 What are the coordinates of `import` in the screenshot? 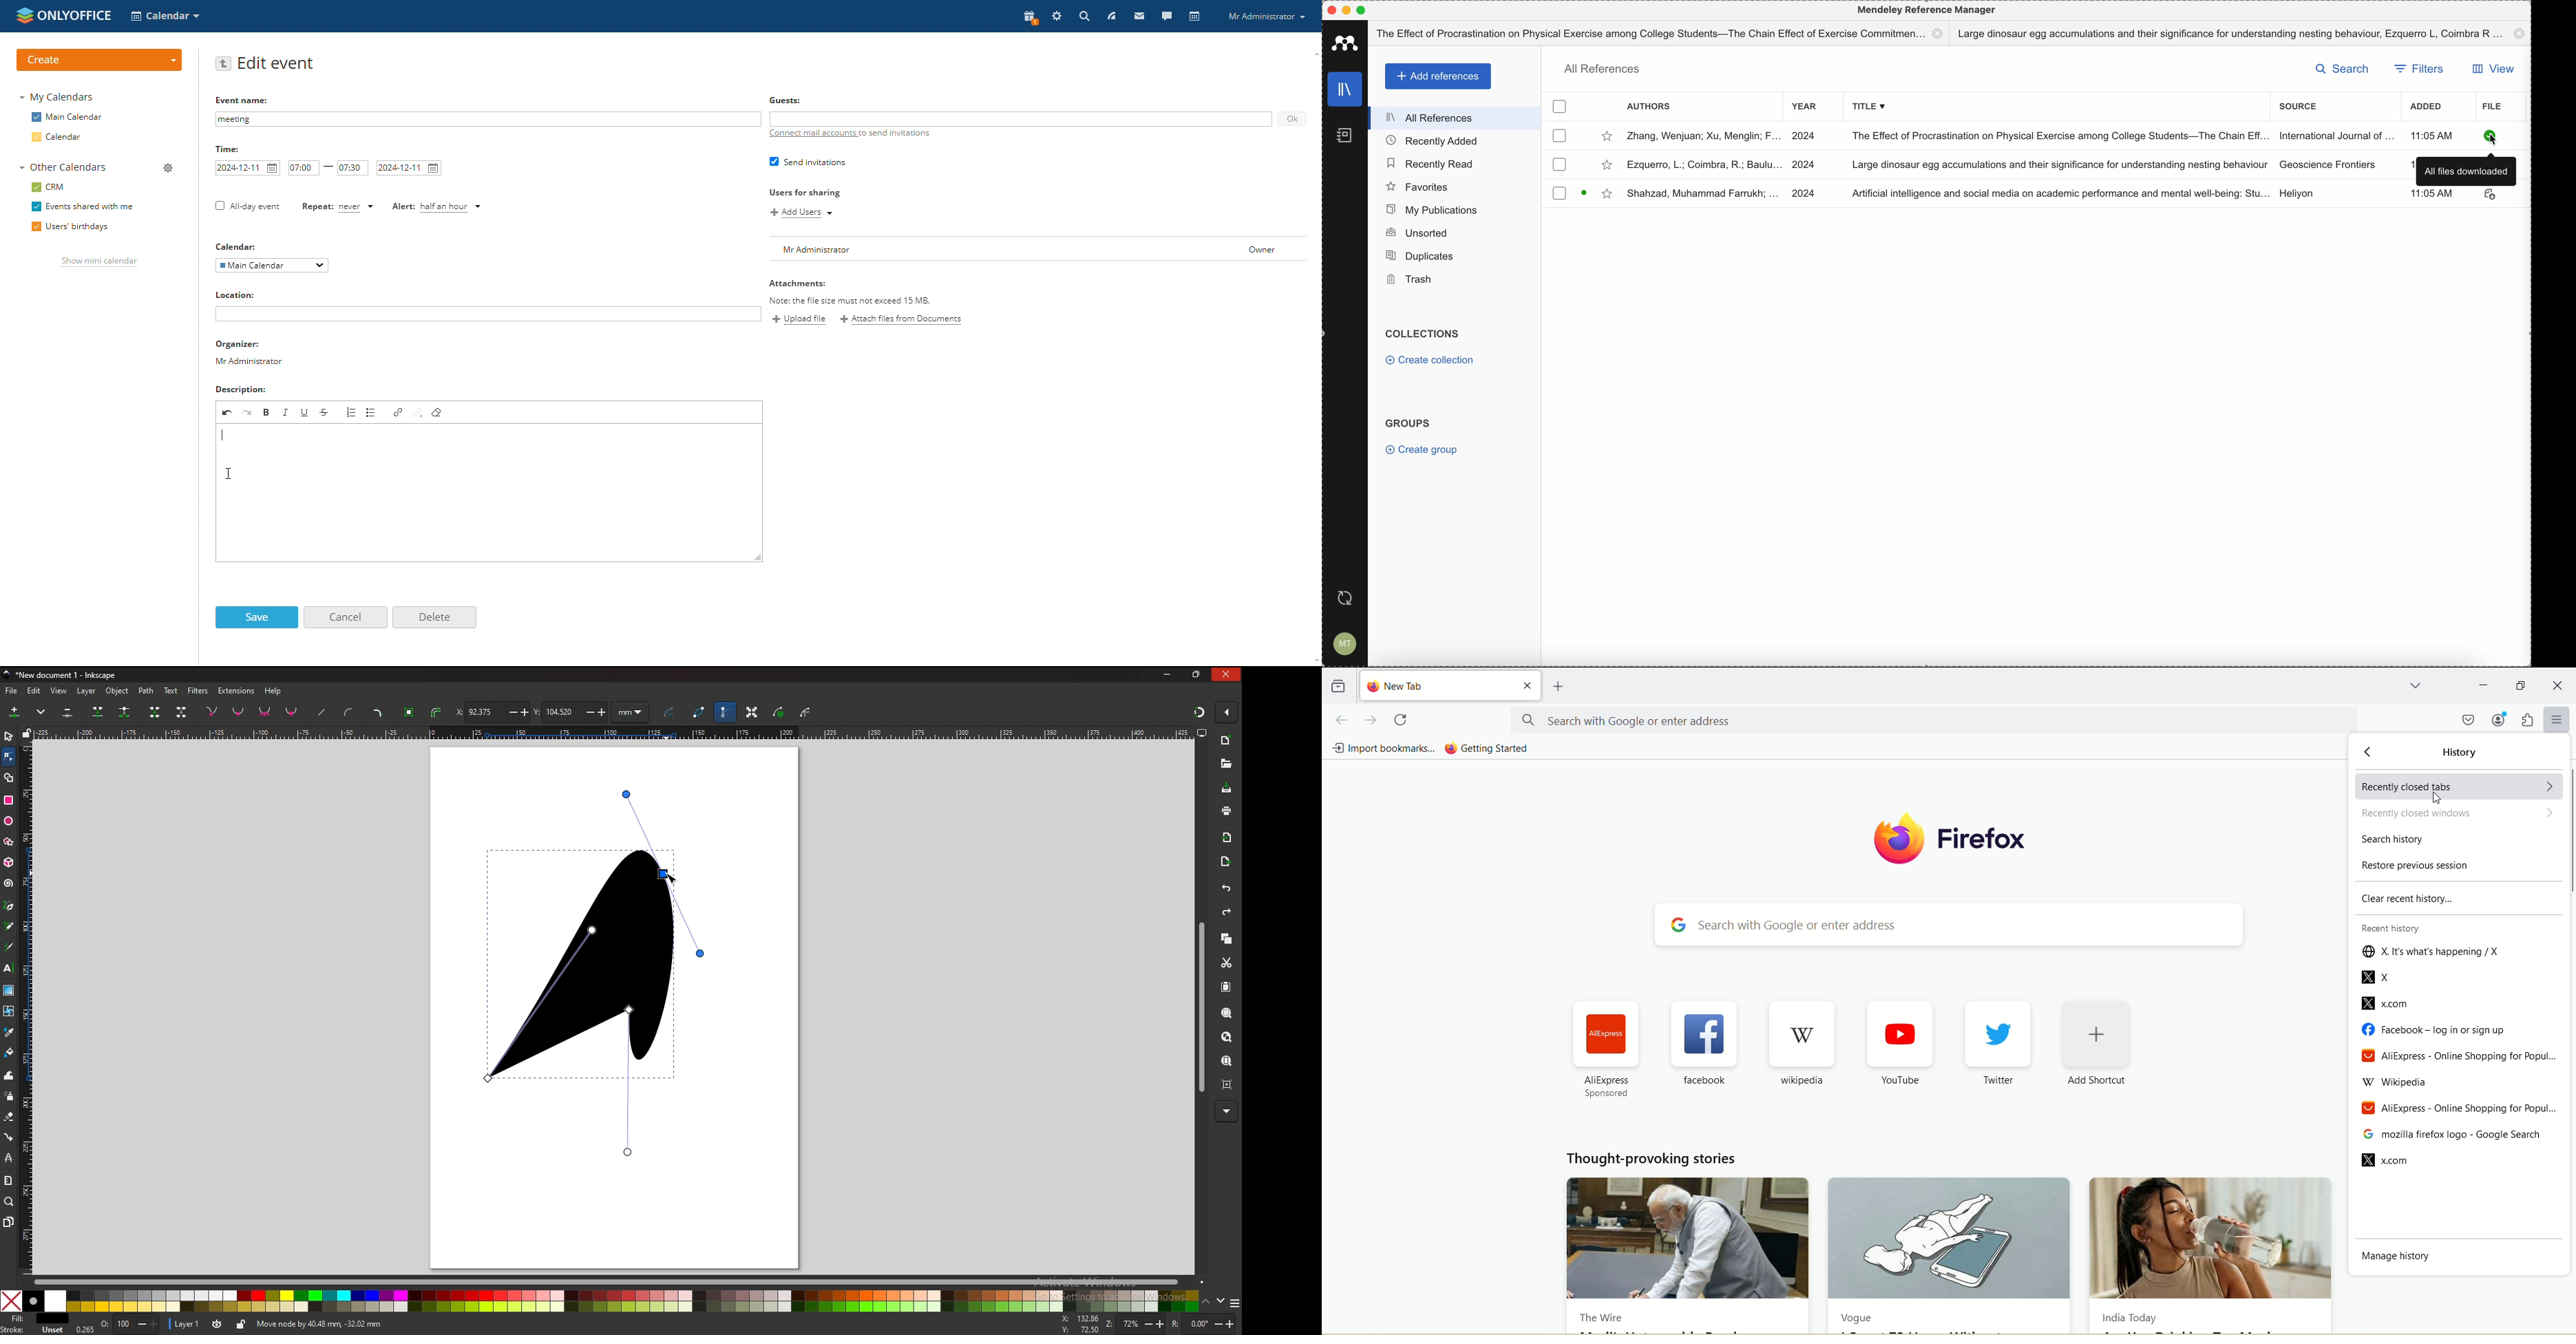 It's located at (1228, 839).